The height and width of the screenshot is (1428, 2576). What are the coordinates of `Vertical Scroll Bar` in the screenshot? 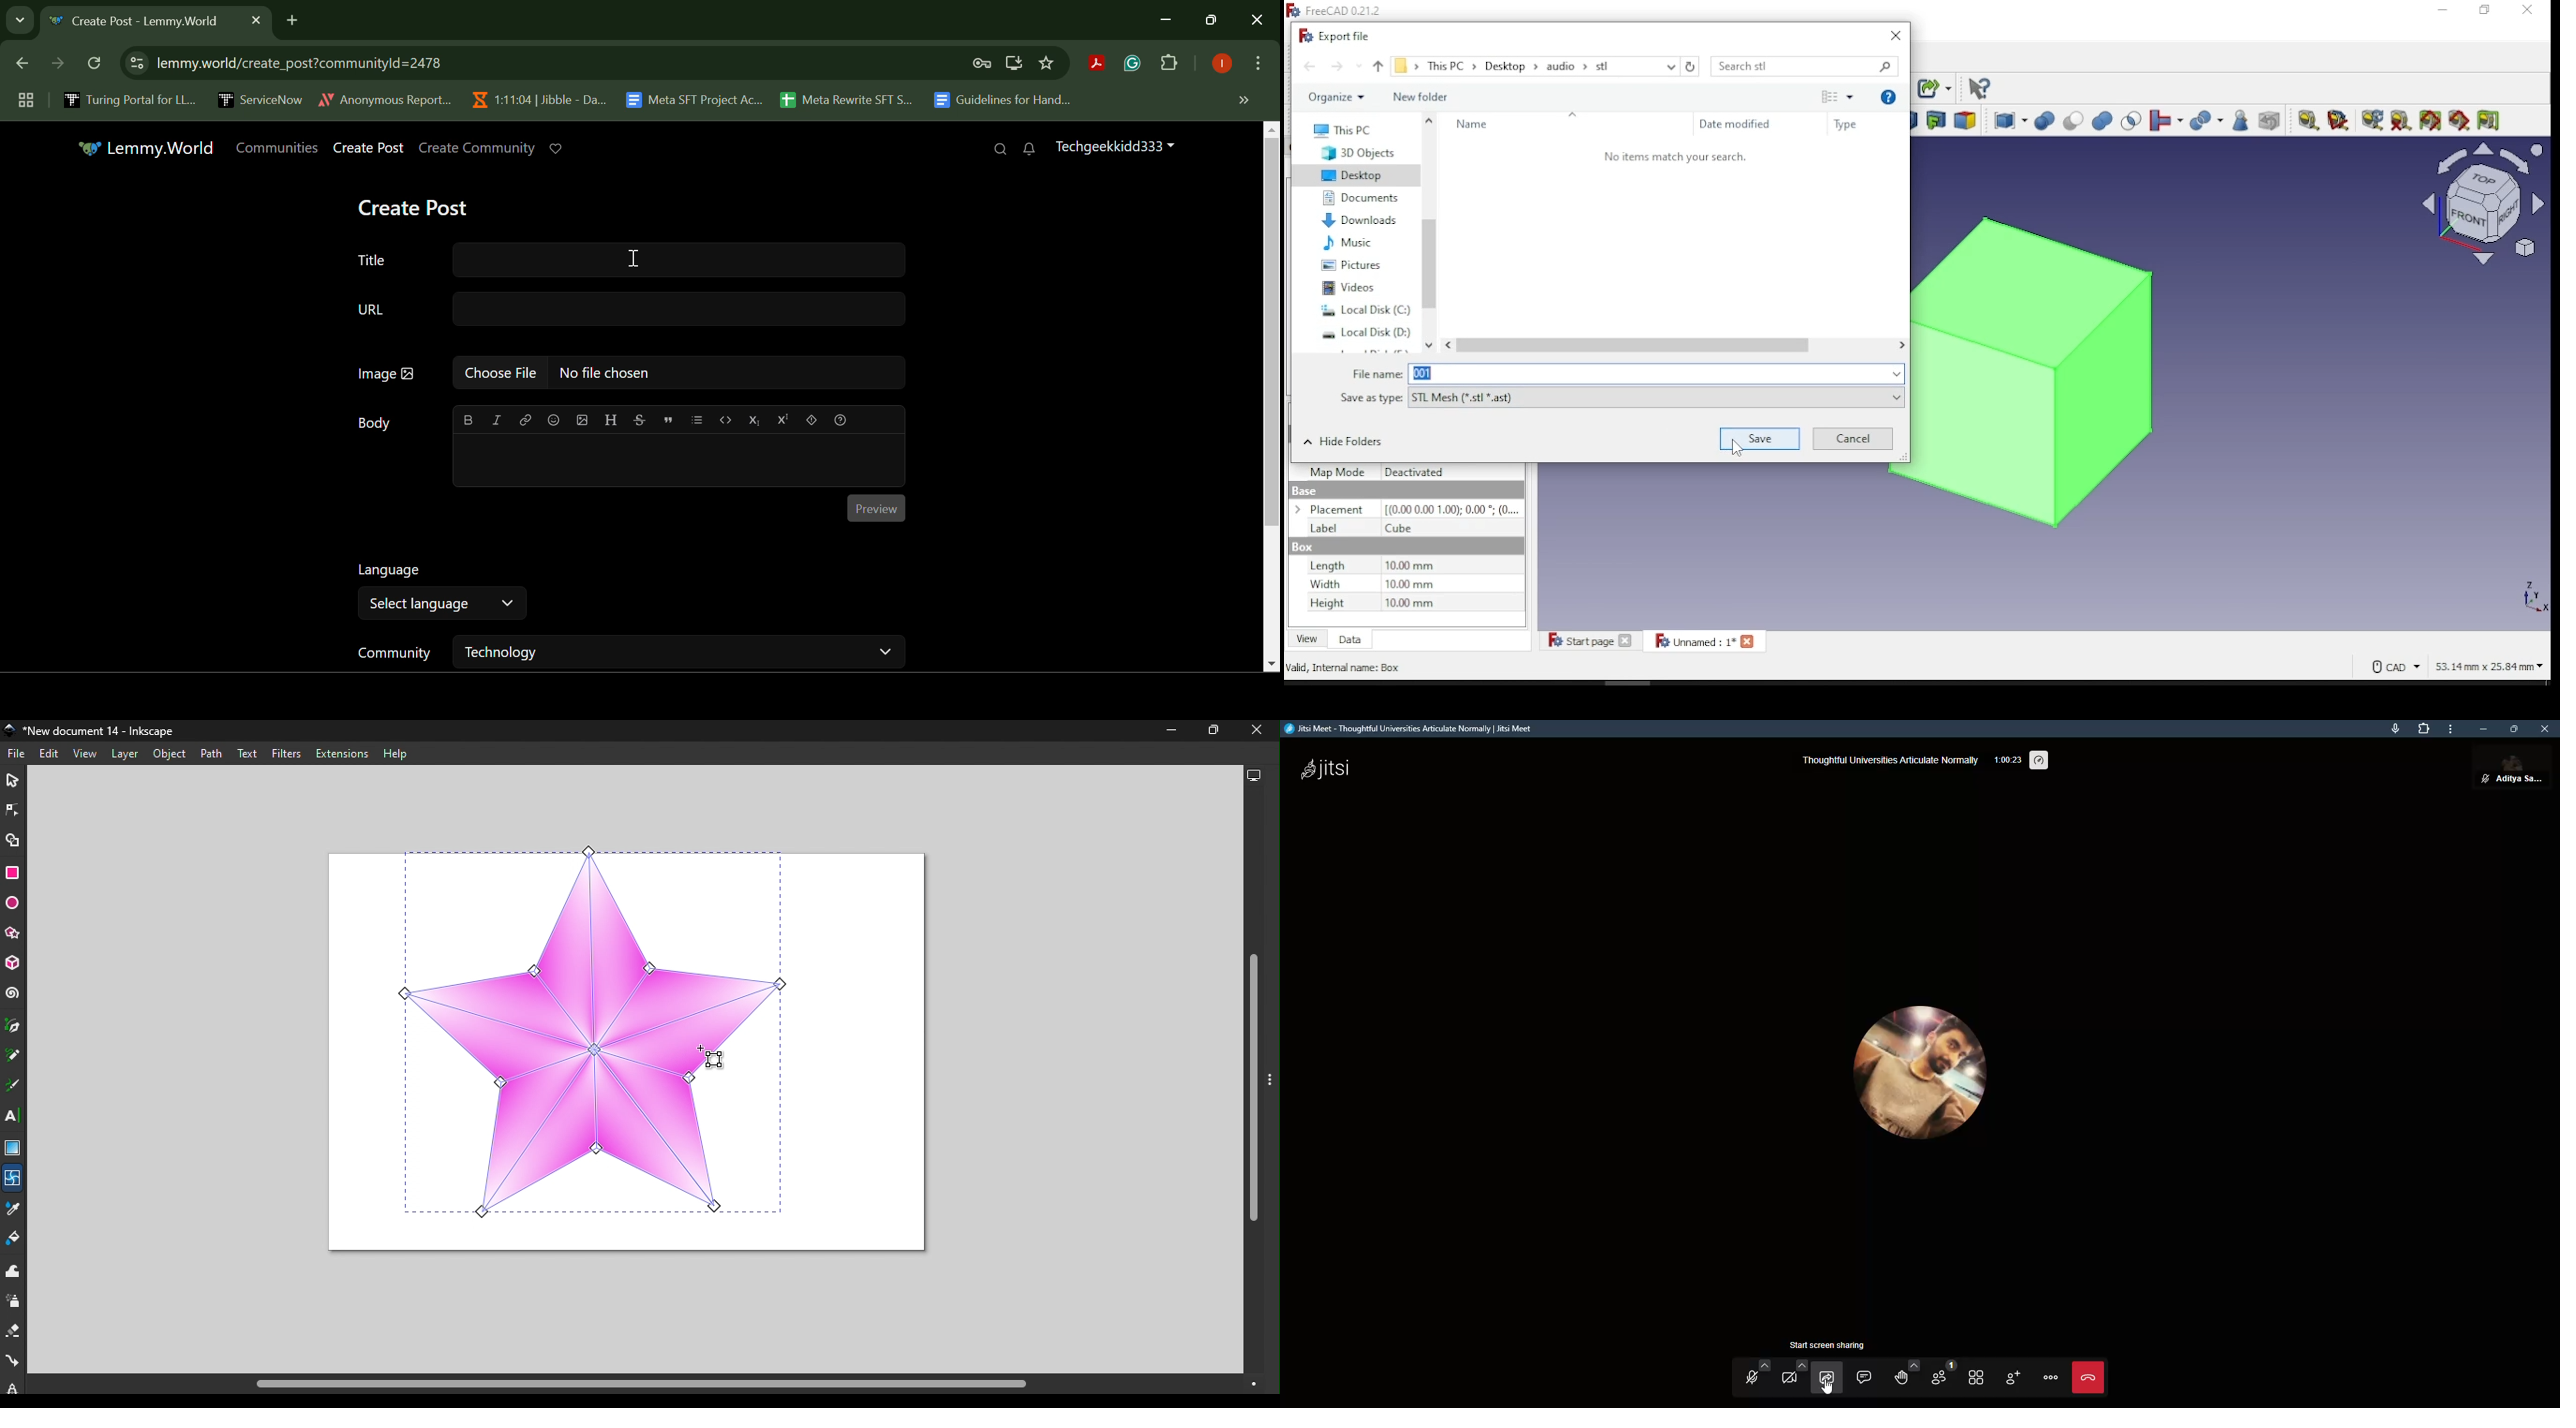 It's located at (1272, 397).